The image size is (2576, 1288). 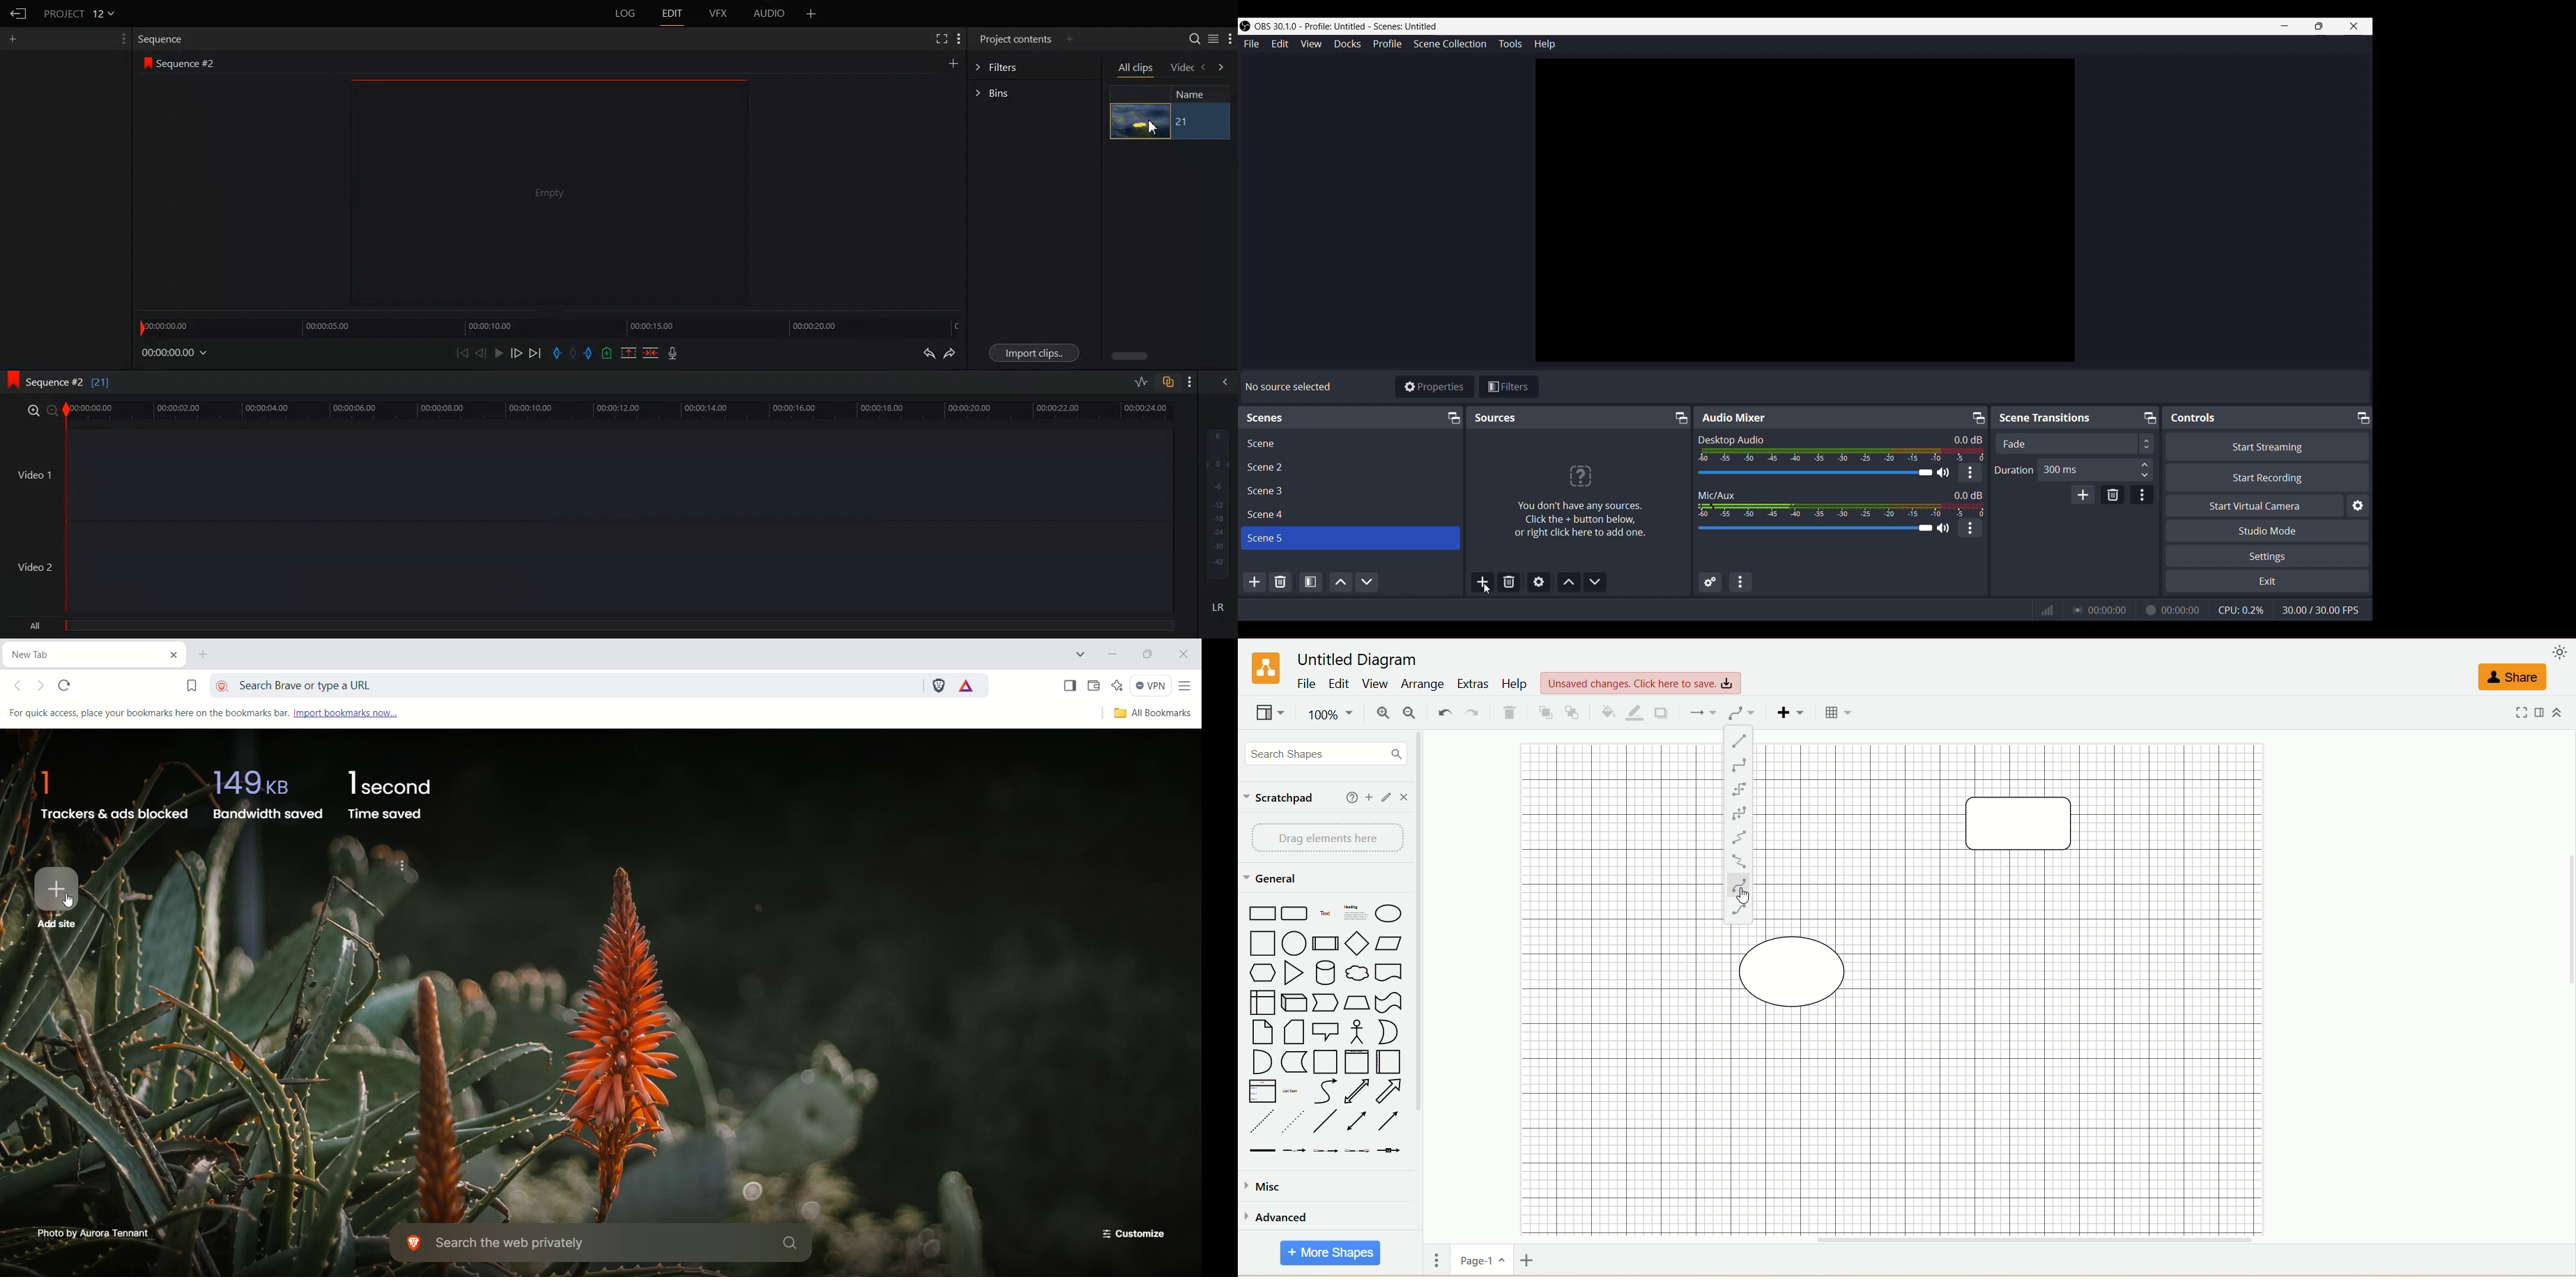 I want to click on Name, so click(x=1196, y=94).